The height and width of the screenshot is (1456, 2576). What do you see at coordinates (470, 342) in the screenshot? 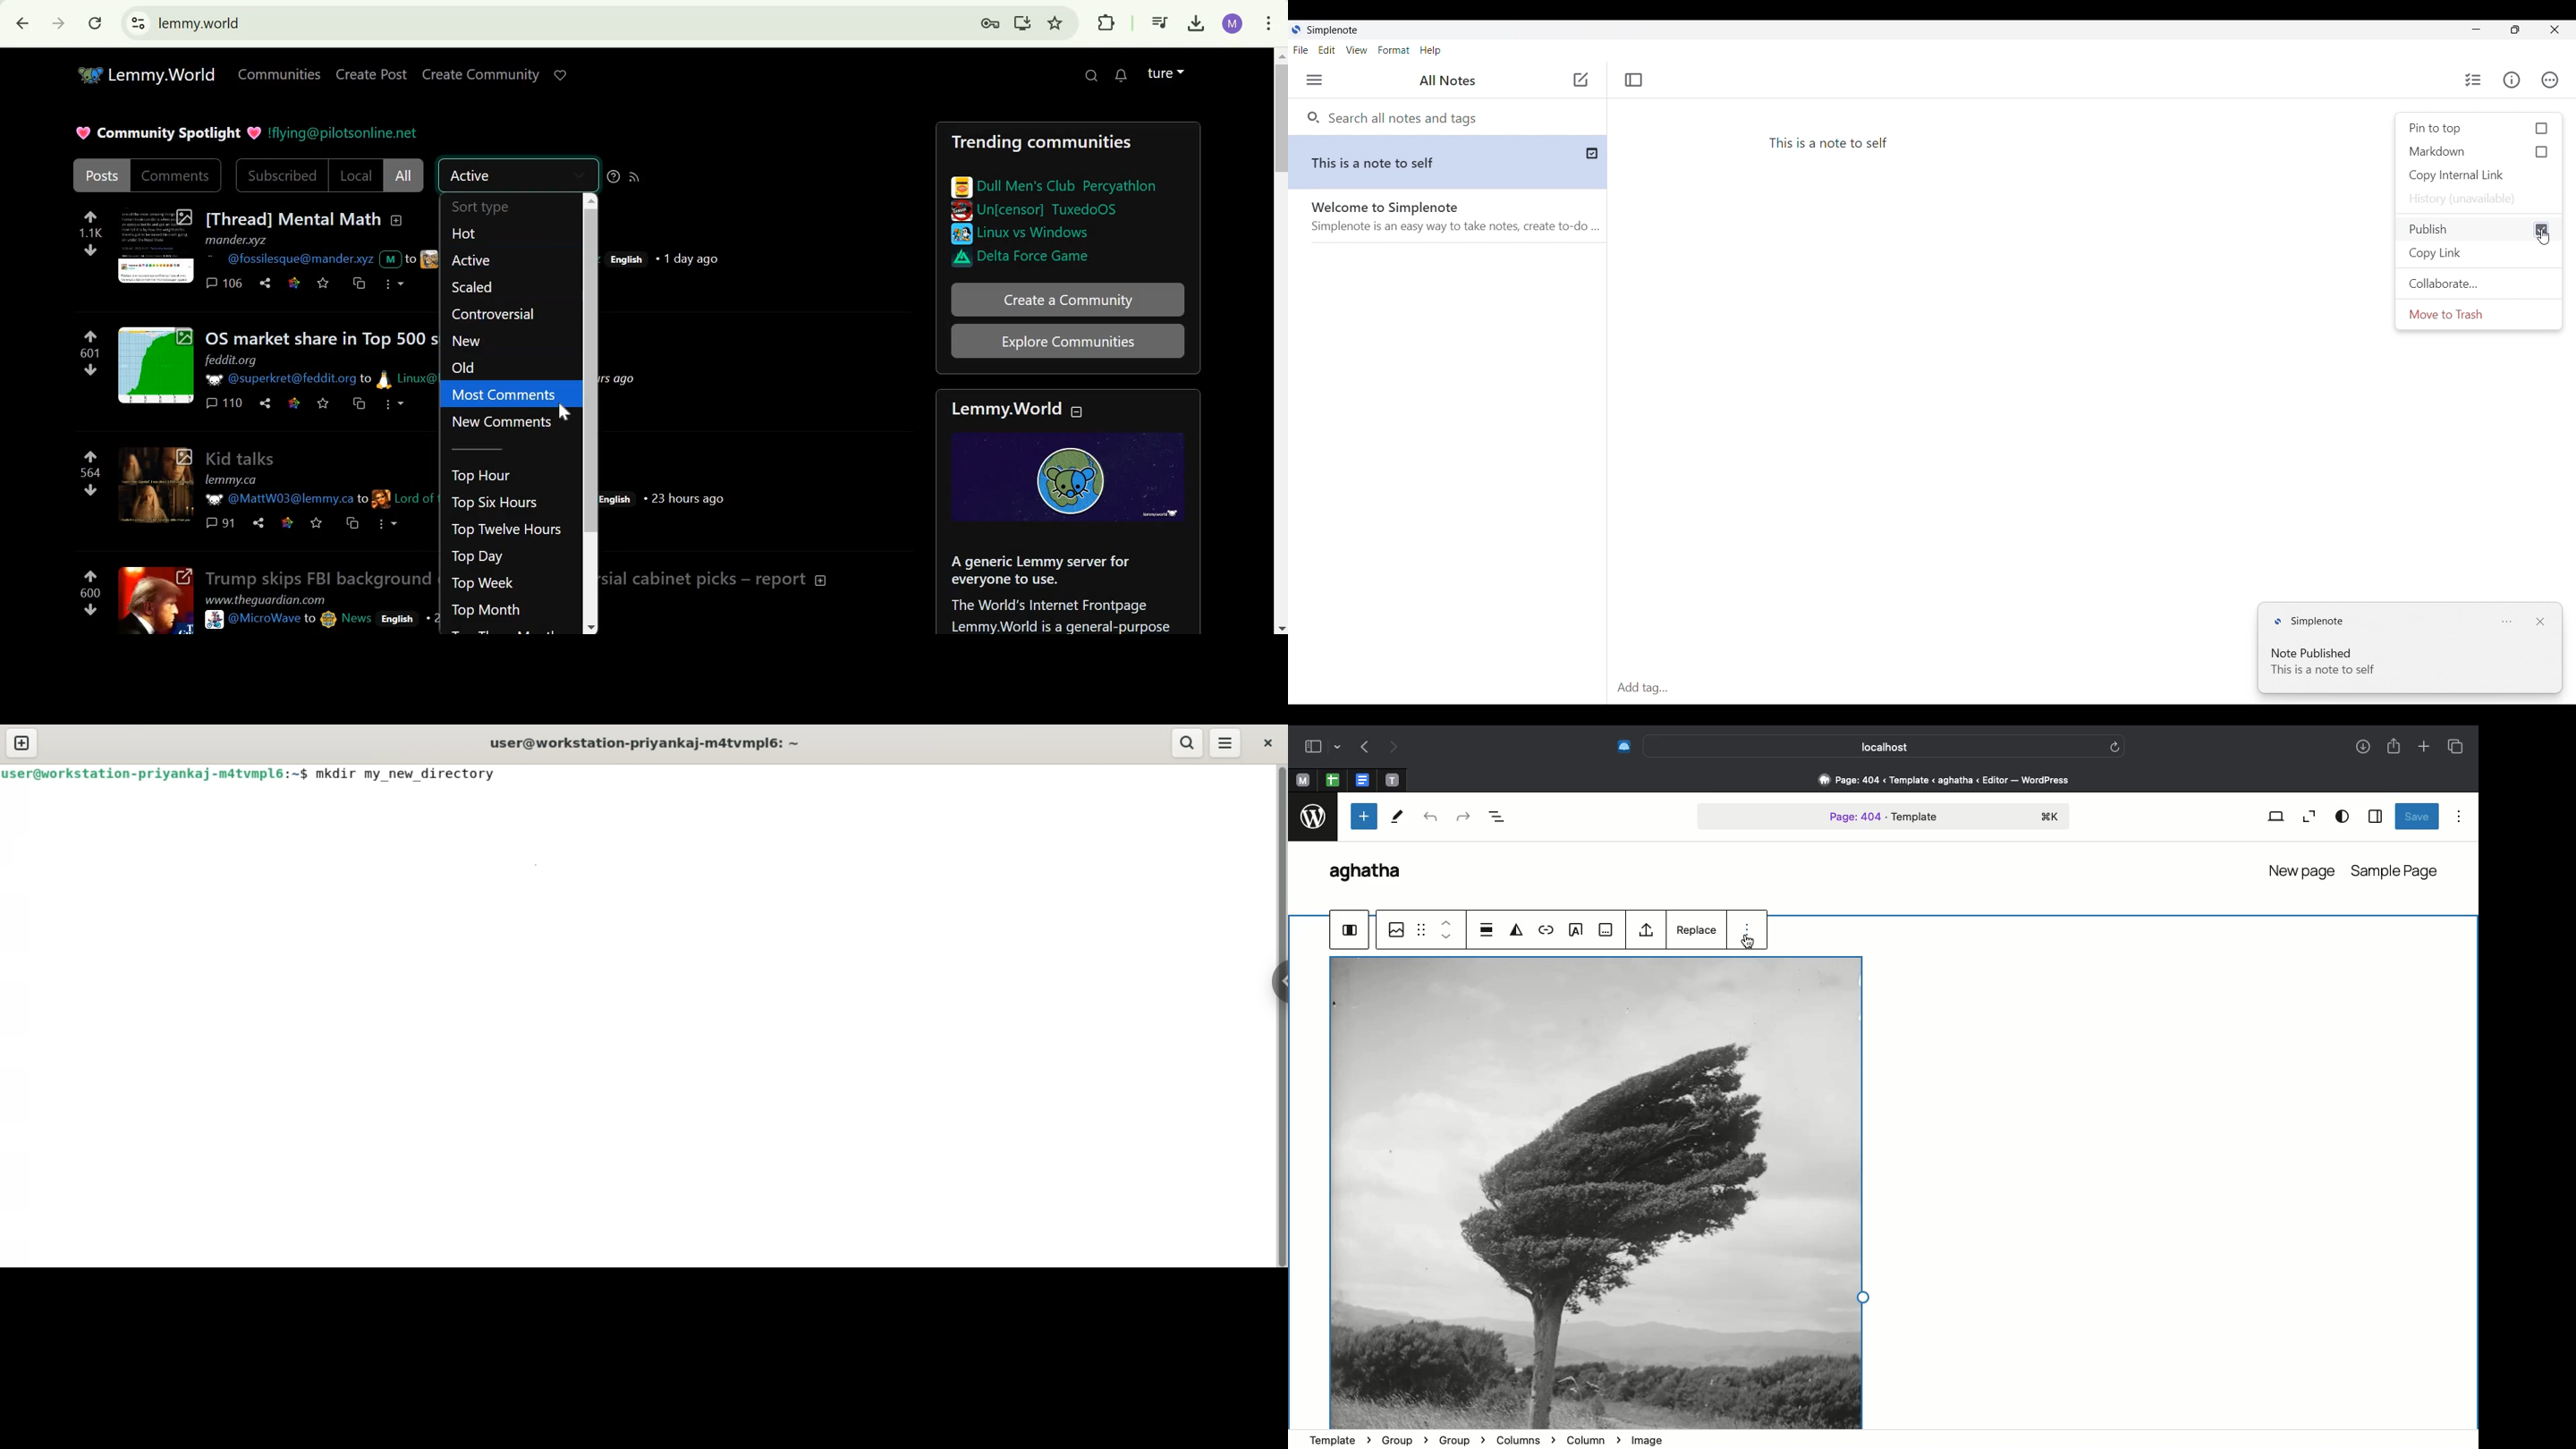
I see `New` at bounding box center [470, 342].